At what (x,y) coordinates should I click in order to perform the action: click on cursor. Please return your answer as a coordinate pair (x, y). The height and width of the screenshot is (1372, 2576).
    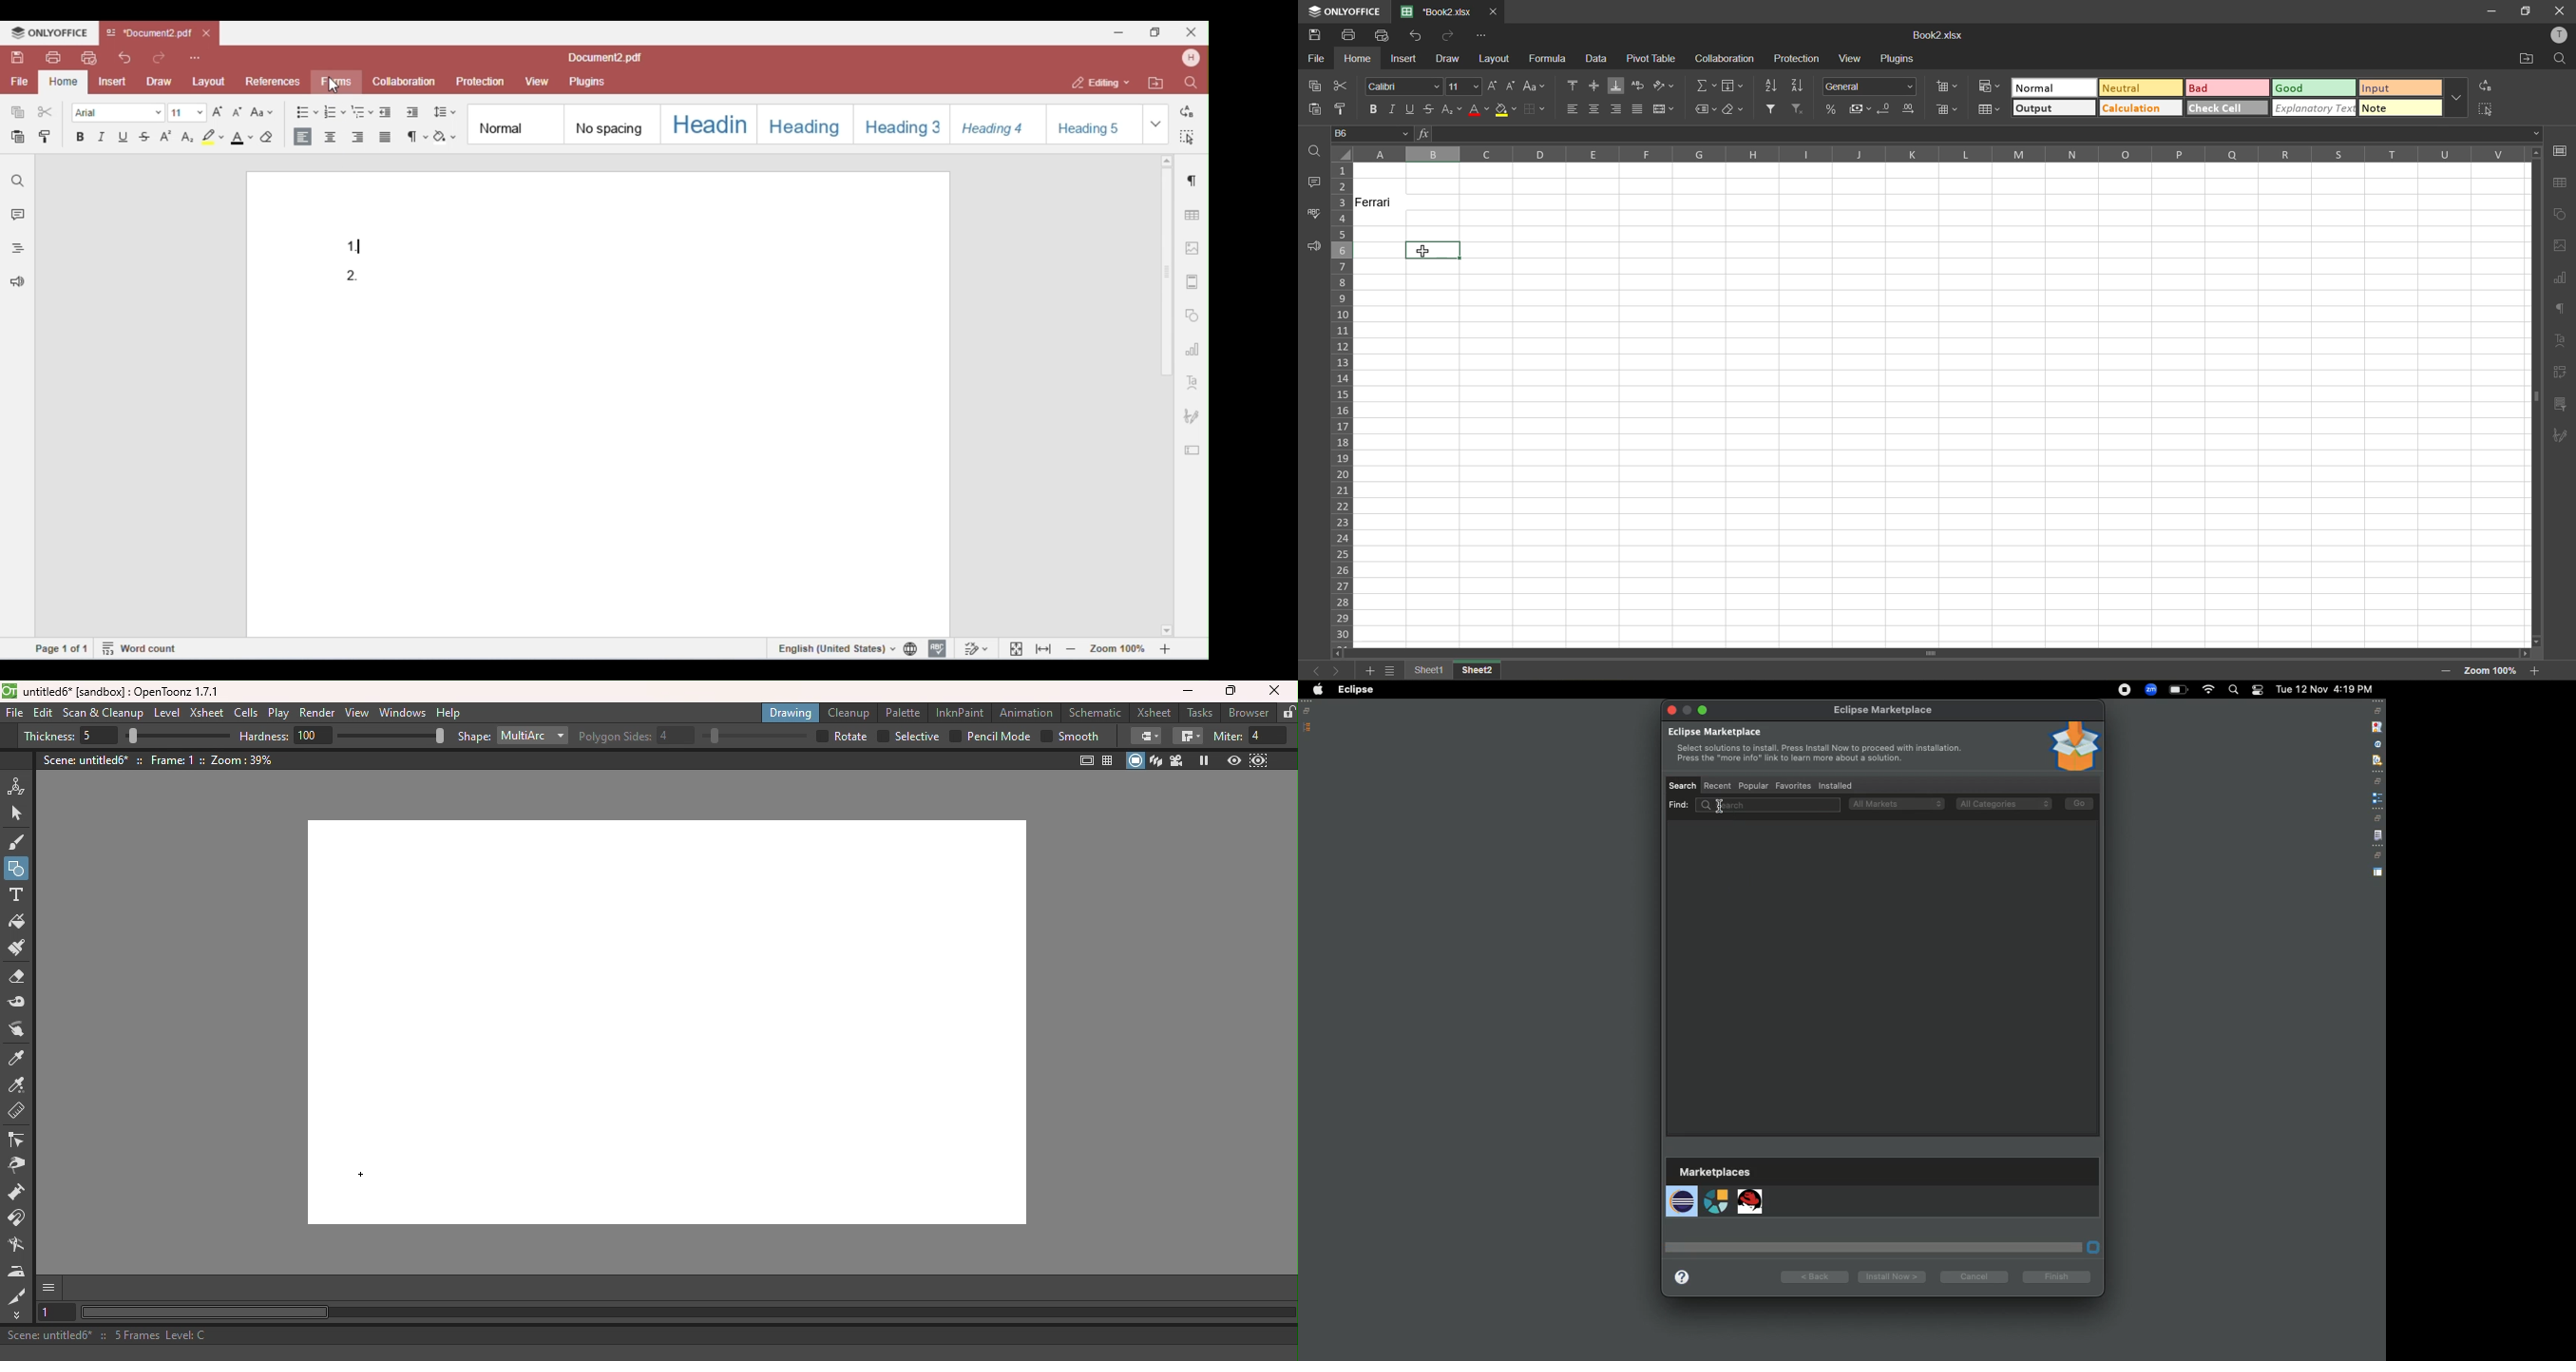
    Looking at the image, I should click on (1420, 249).